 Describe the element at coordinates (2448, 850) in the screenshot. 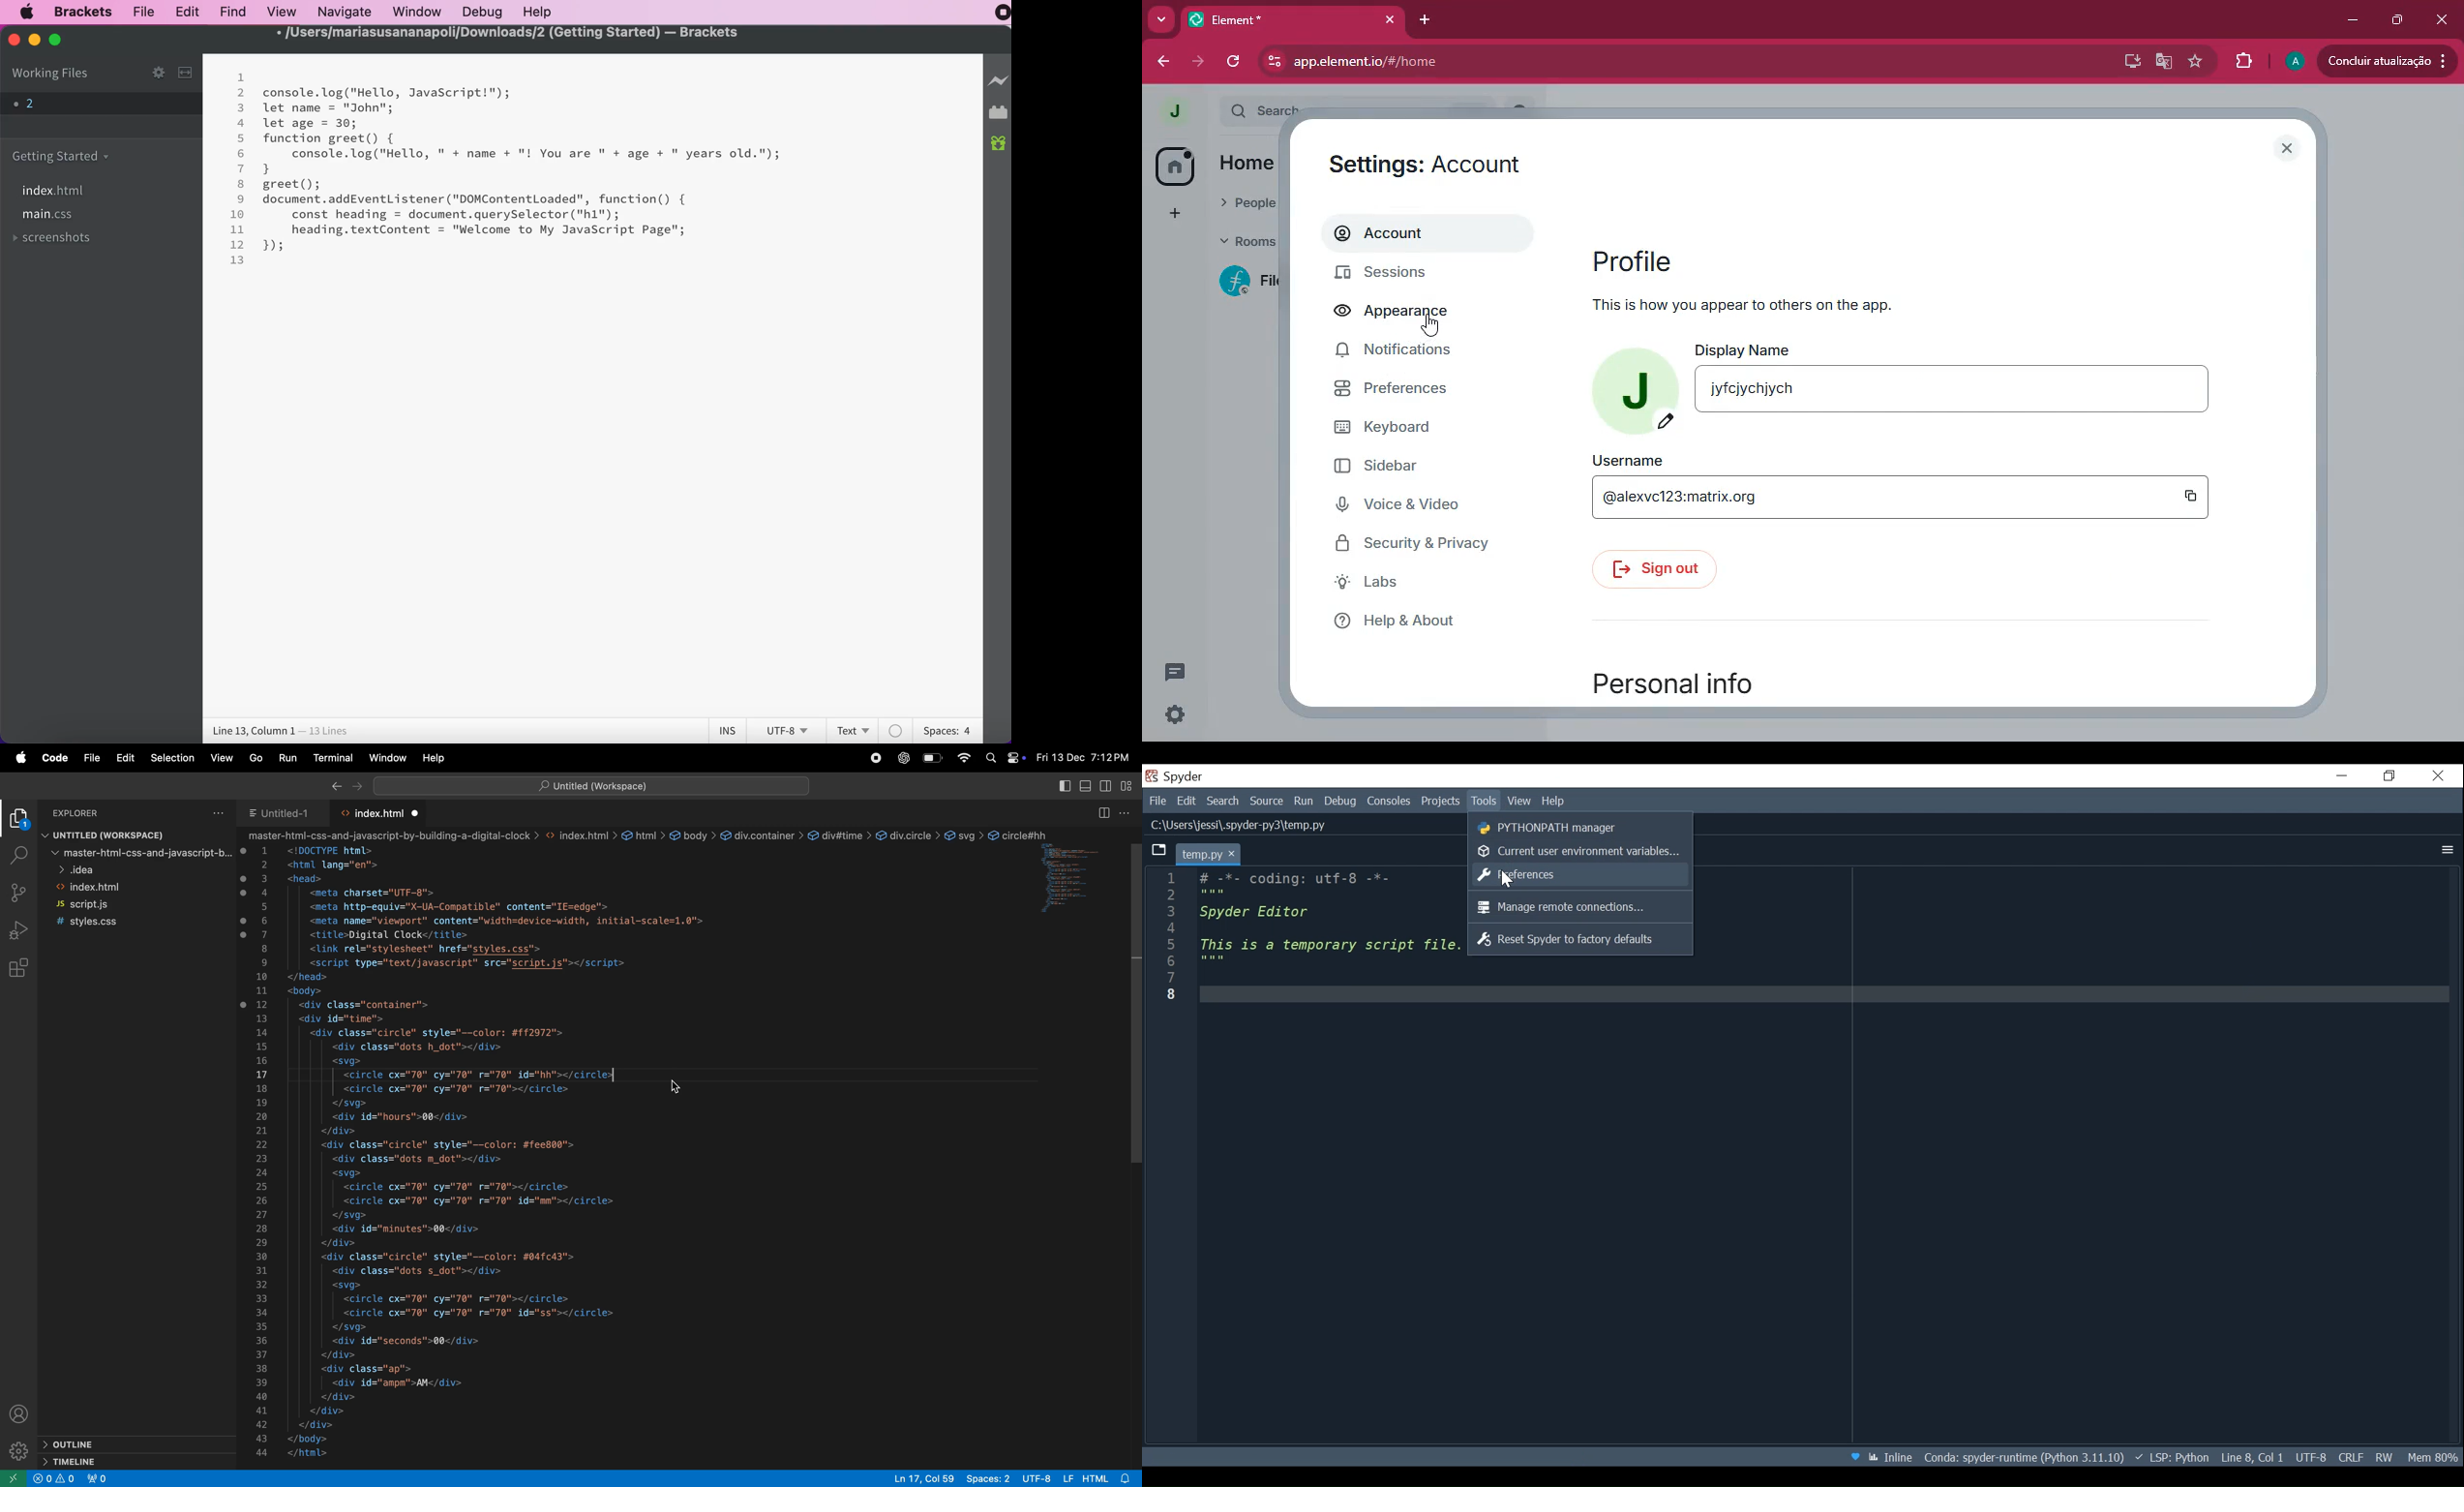

I see `More Options` at that location.